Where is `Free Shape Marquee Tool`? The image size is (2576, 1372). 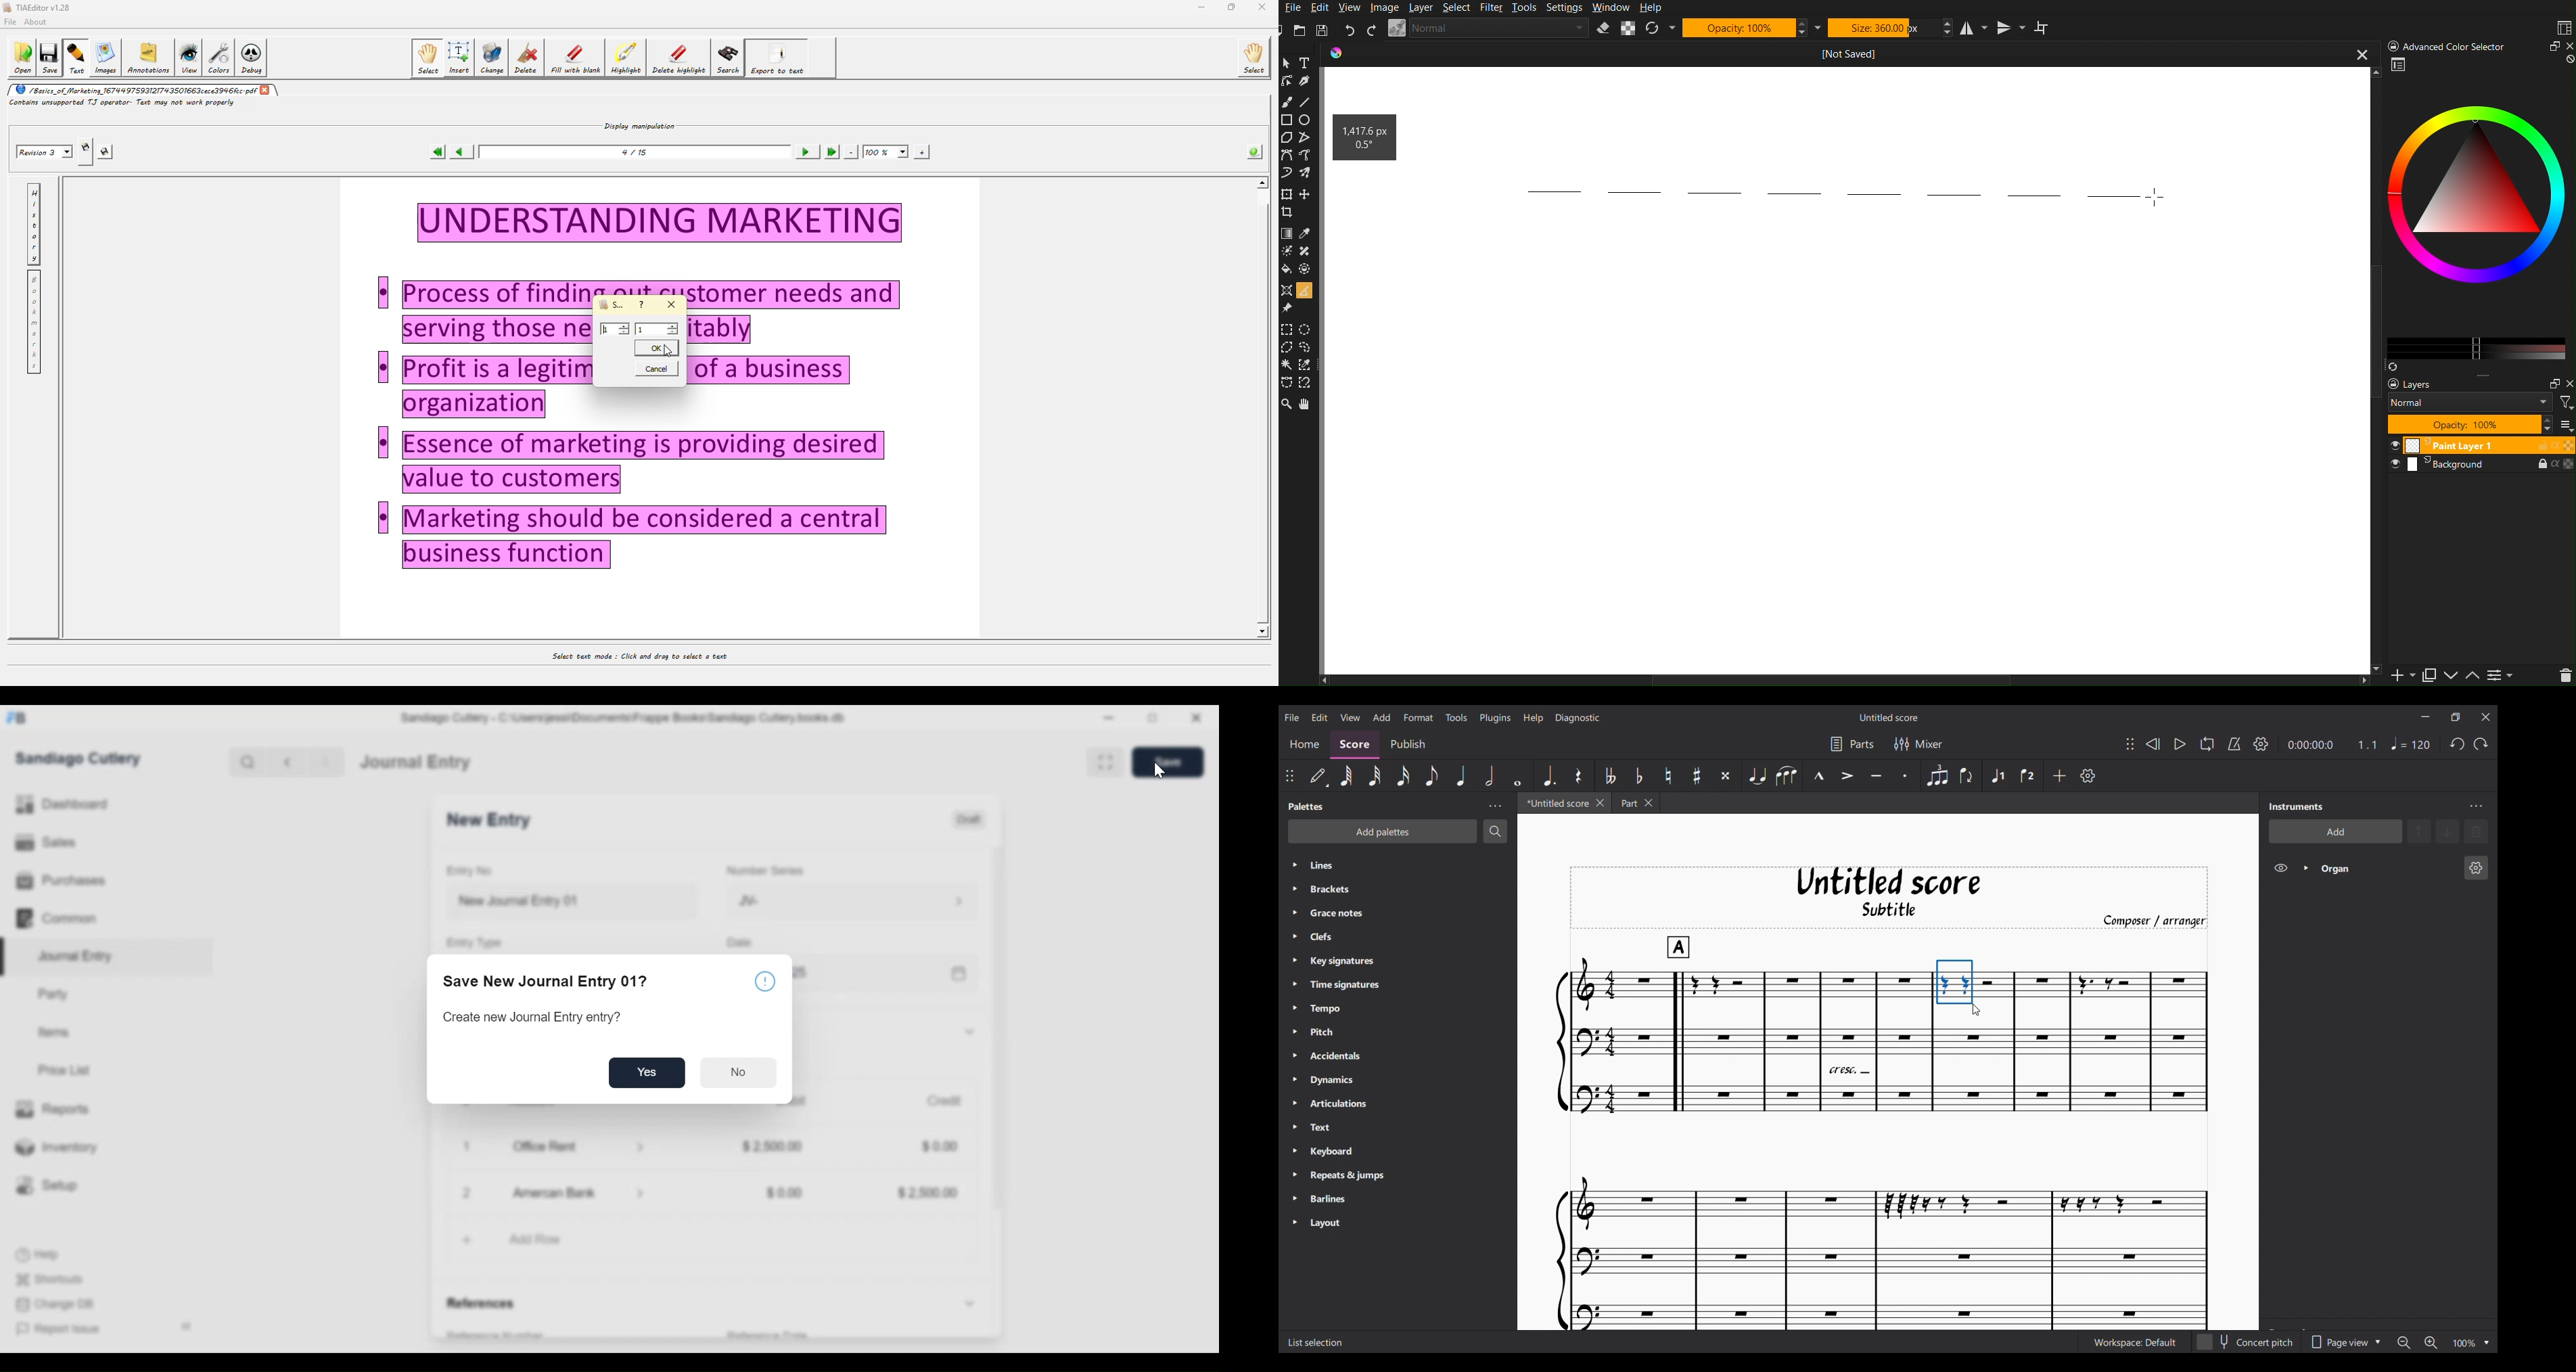
Free Shape Marquee Tool is located at coordinates (1308, 348).